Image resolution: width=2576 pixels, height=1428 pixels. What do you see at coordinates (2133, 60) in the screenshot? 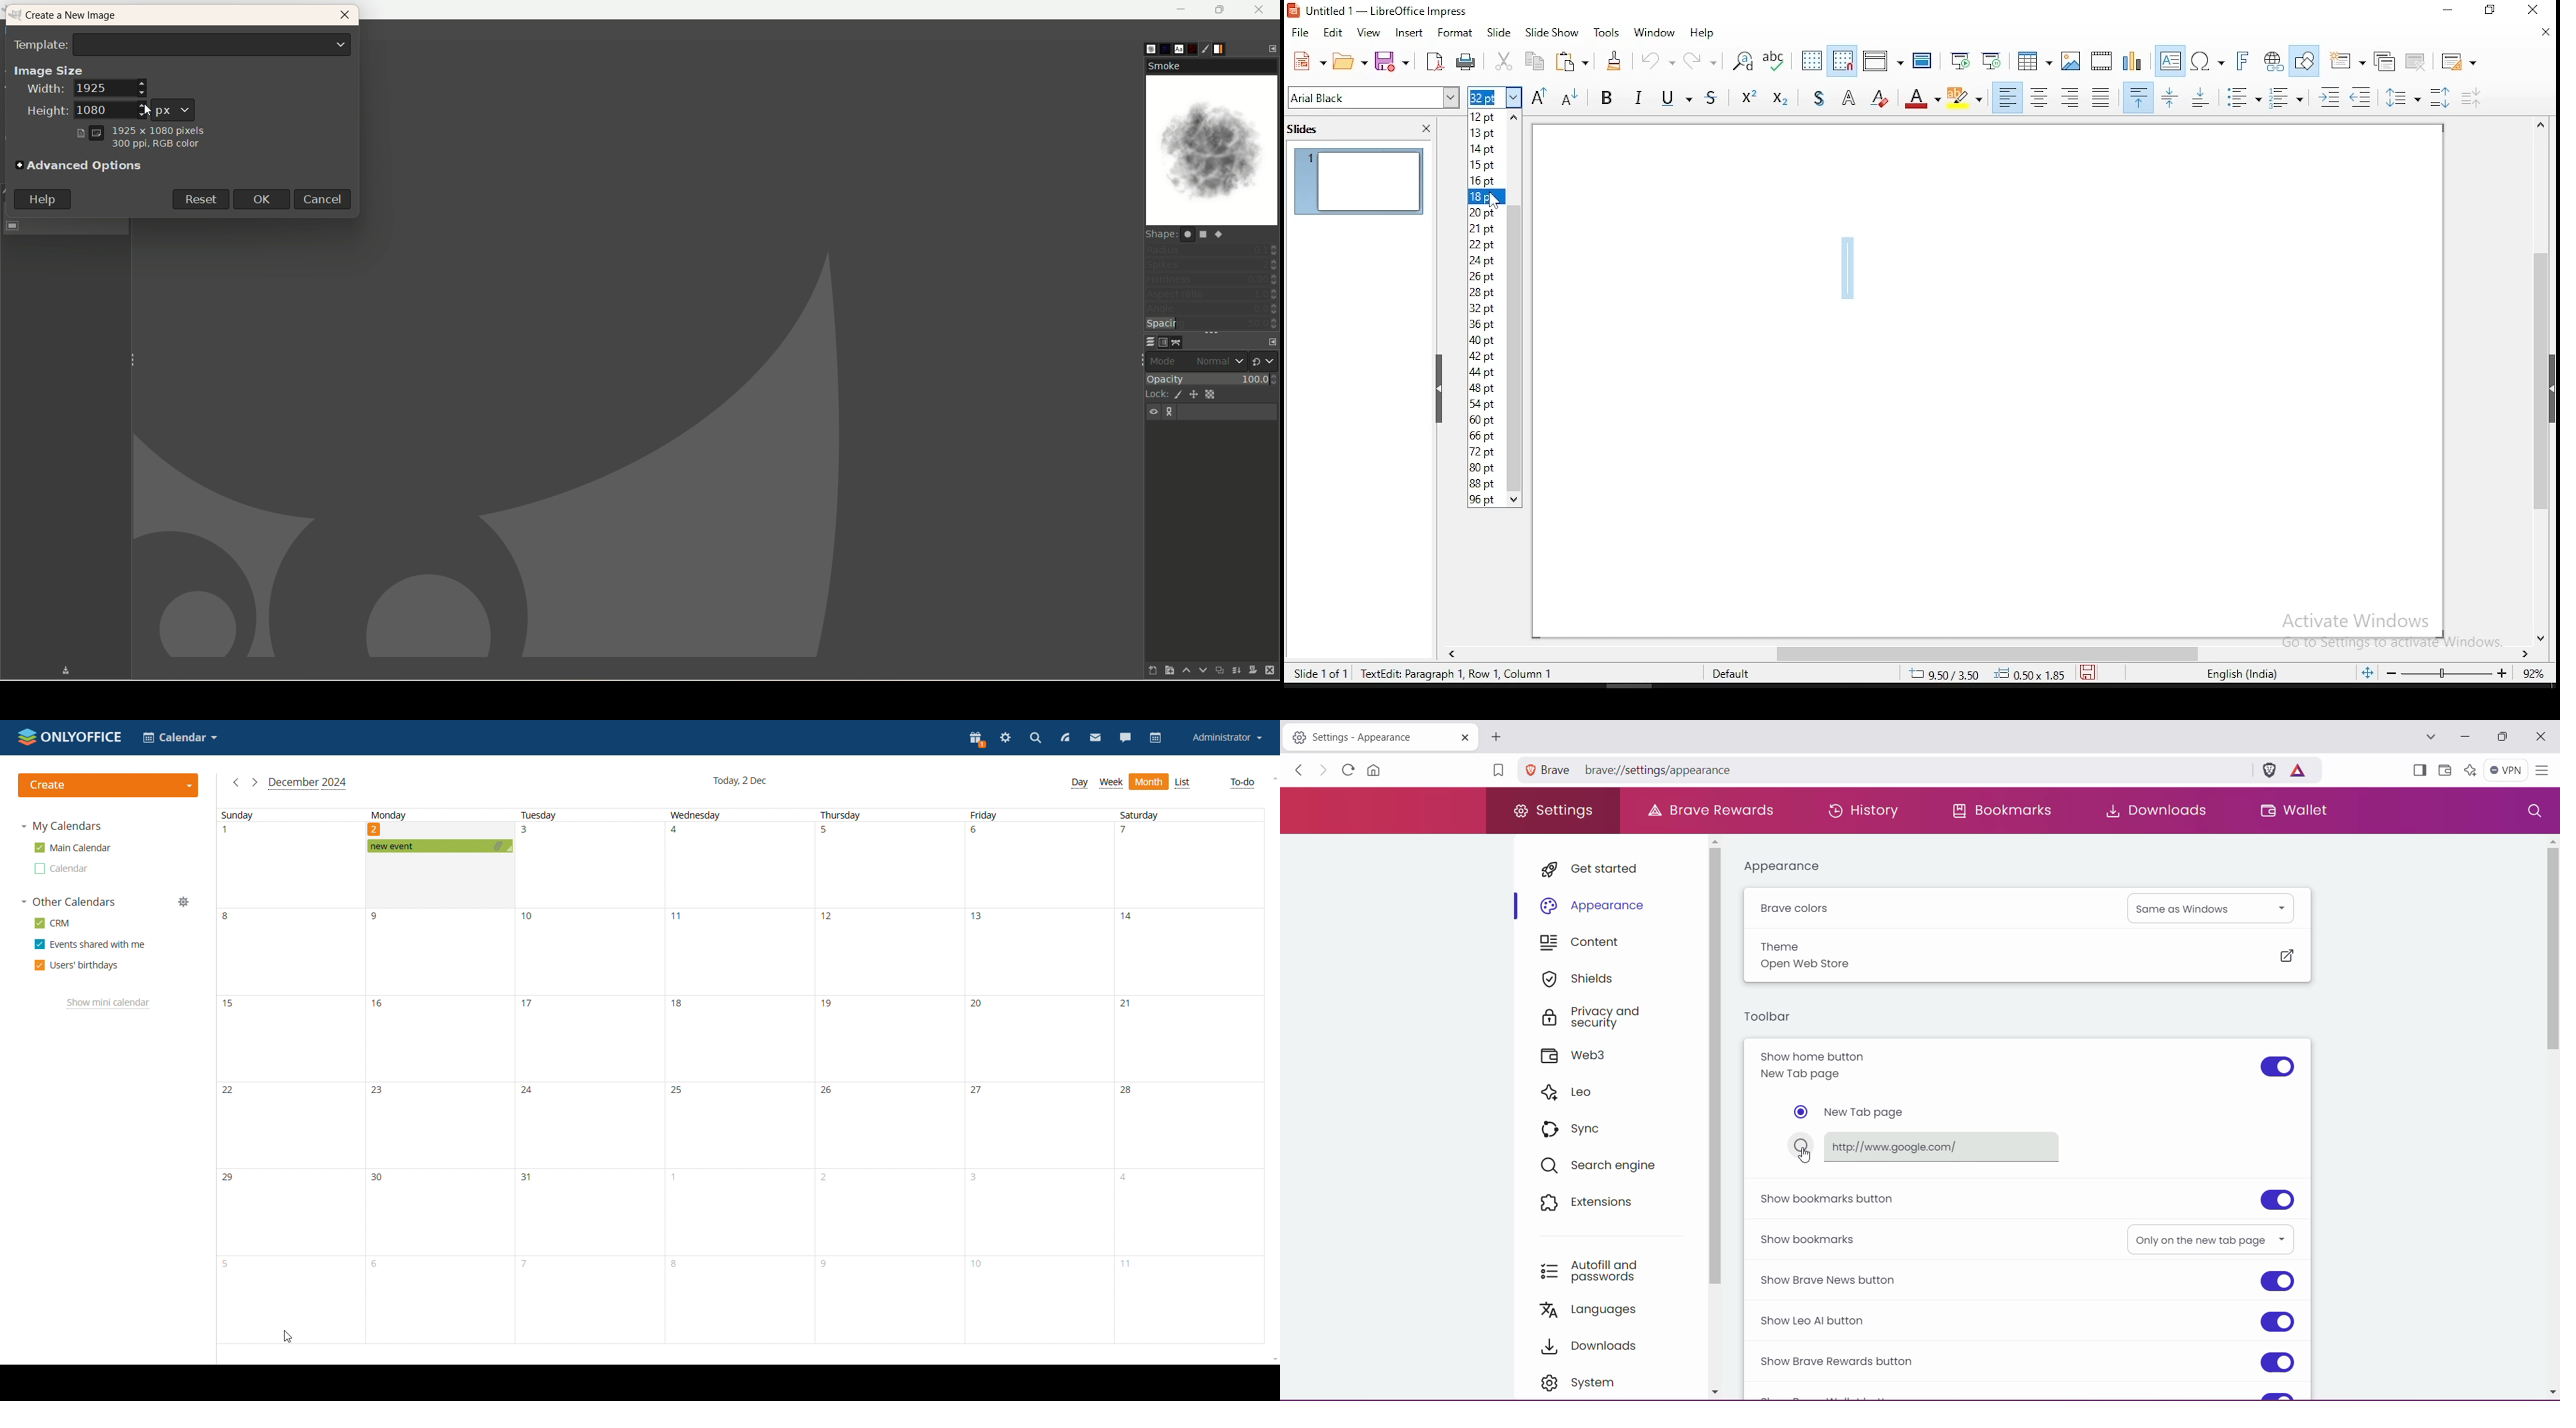
I see `charts` at bounding box center [2133, 60].